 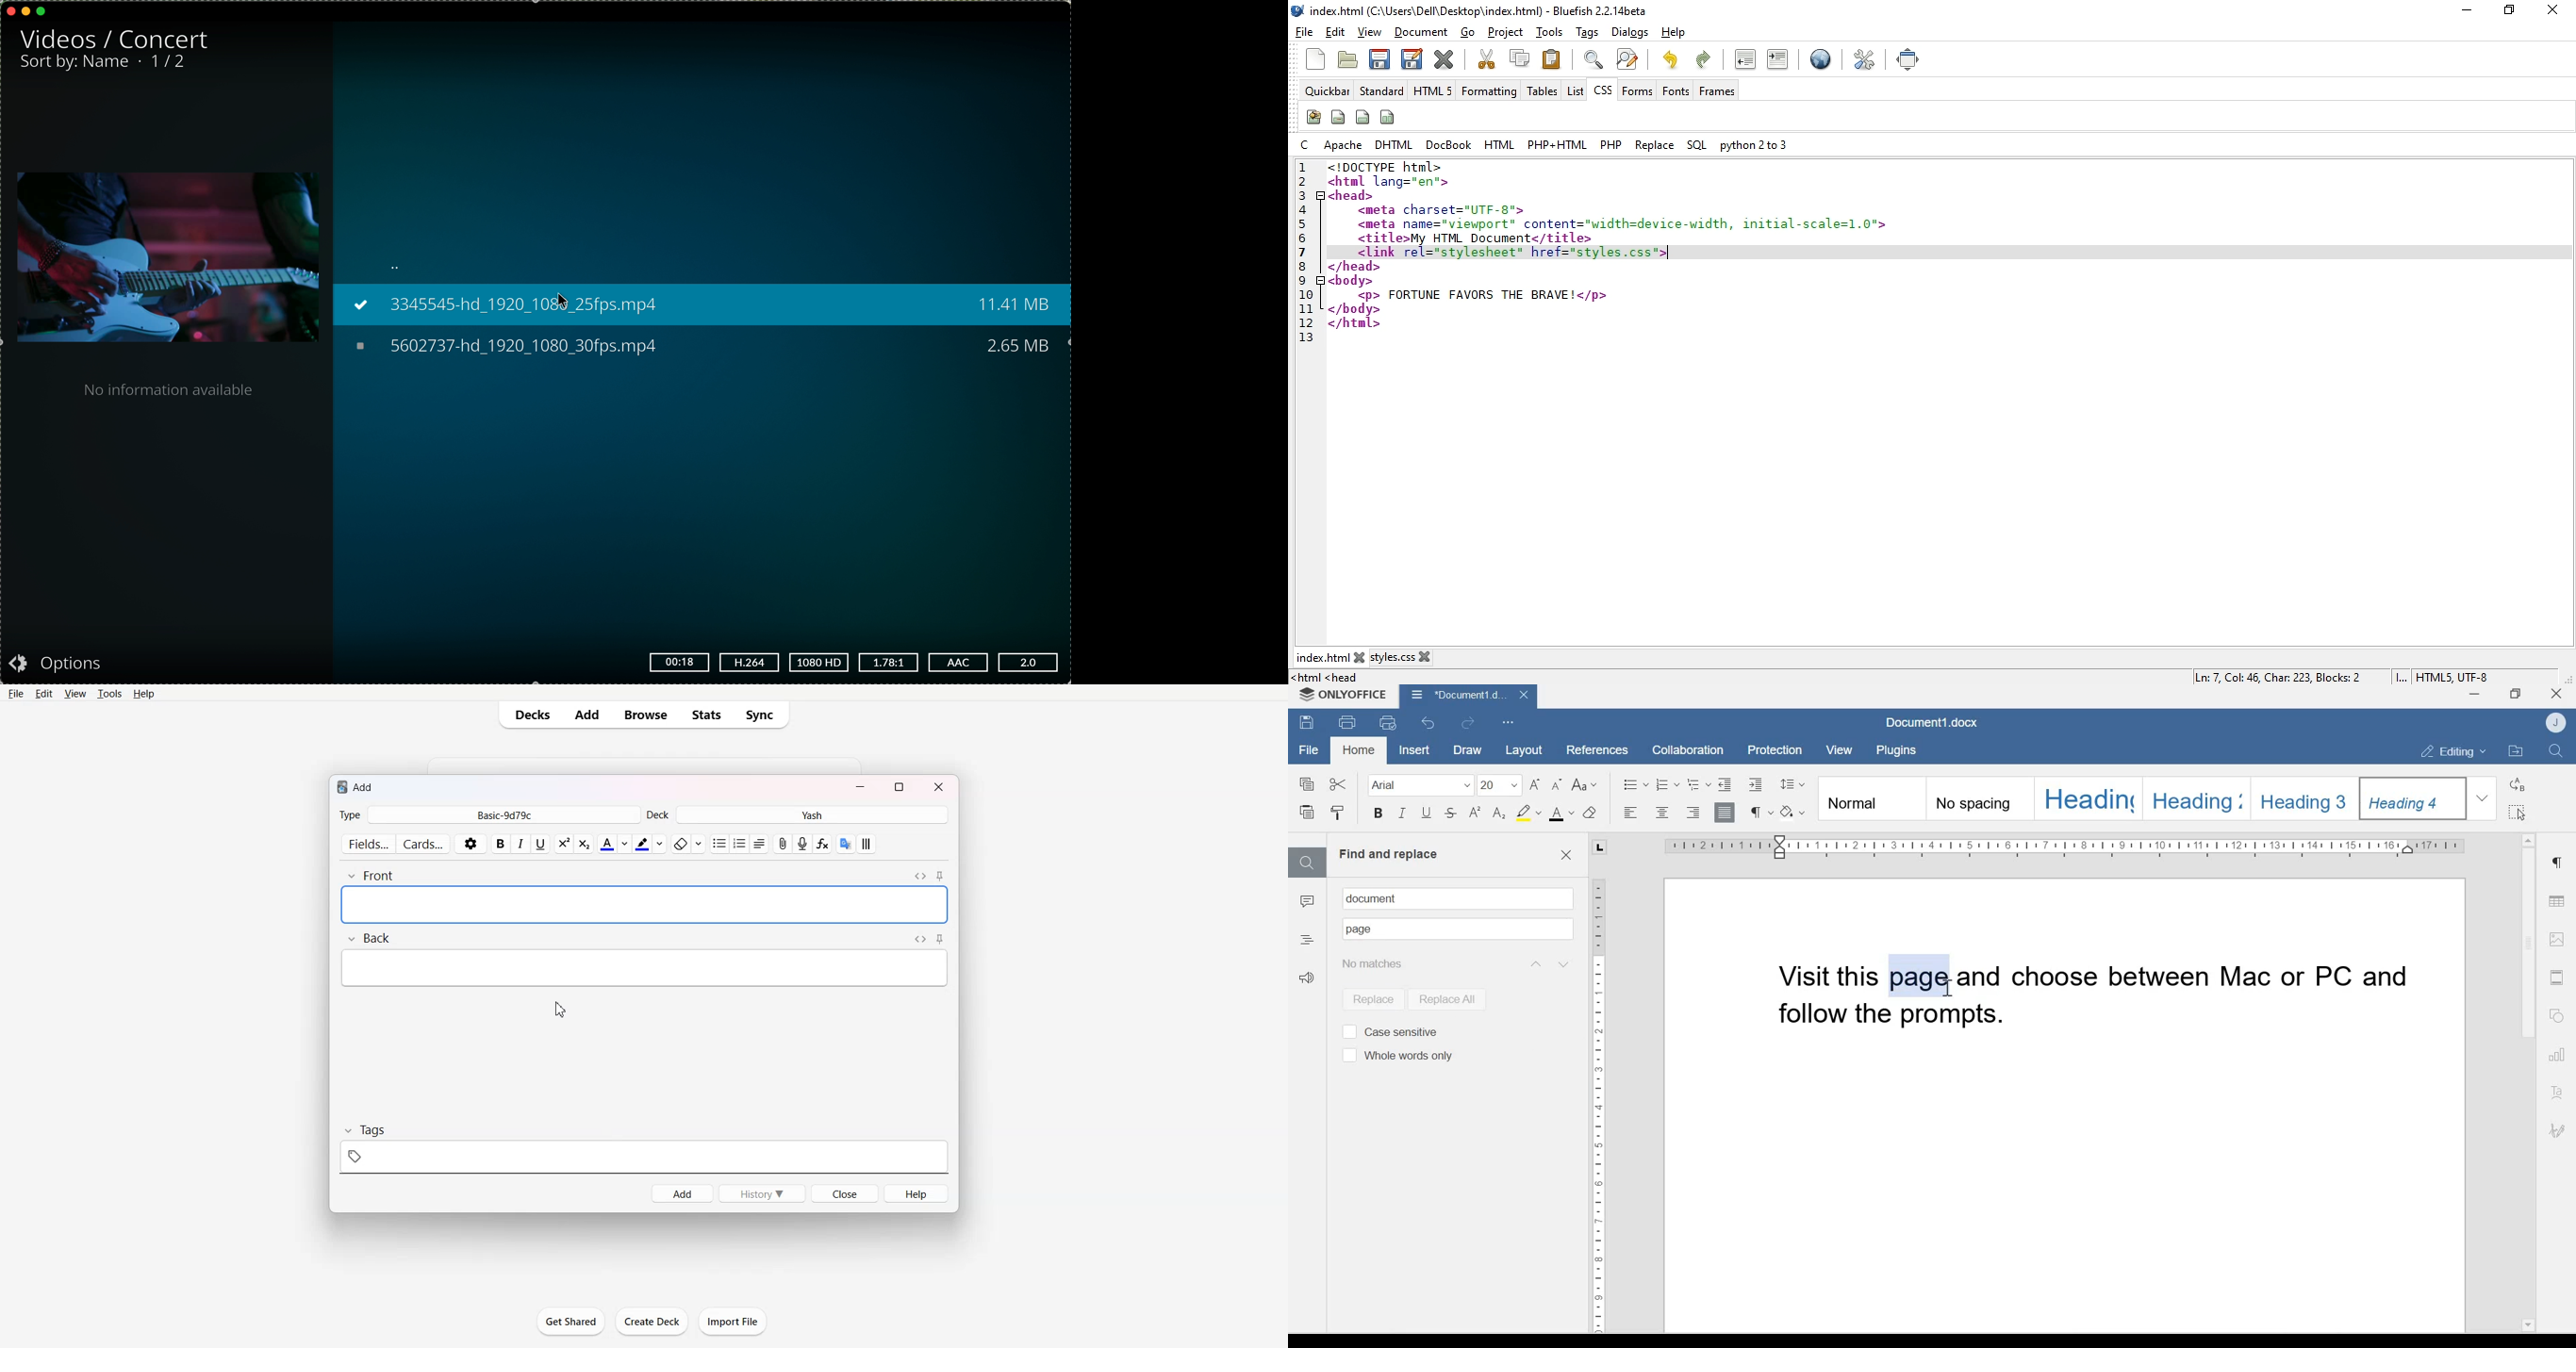 I want to click on Minimize, so click(x=861, y=786).